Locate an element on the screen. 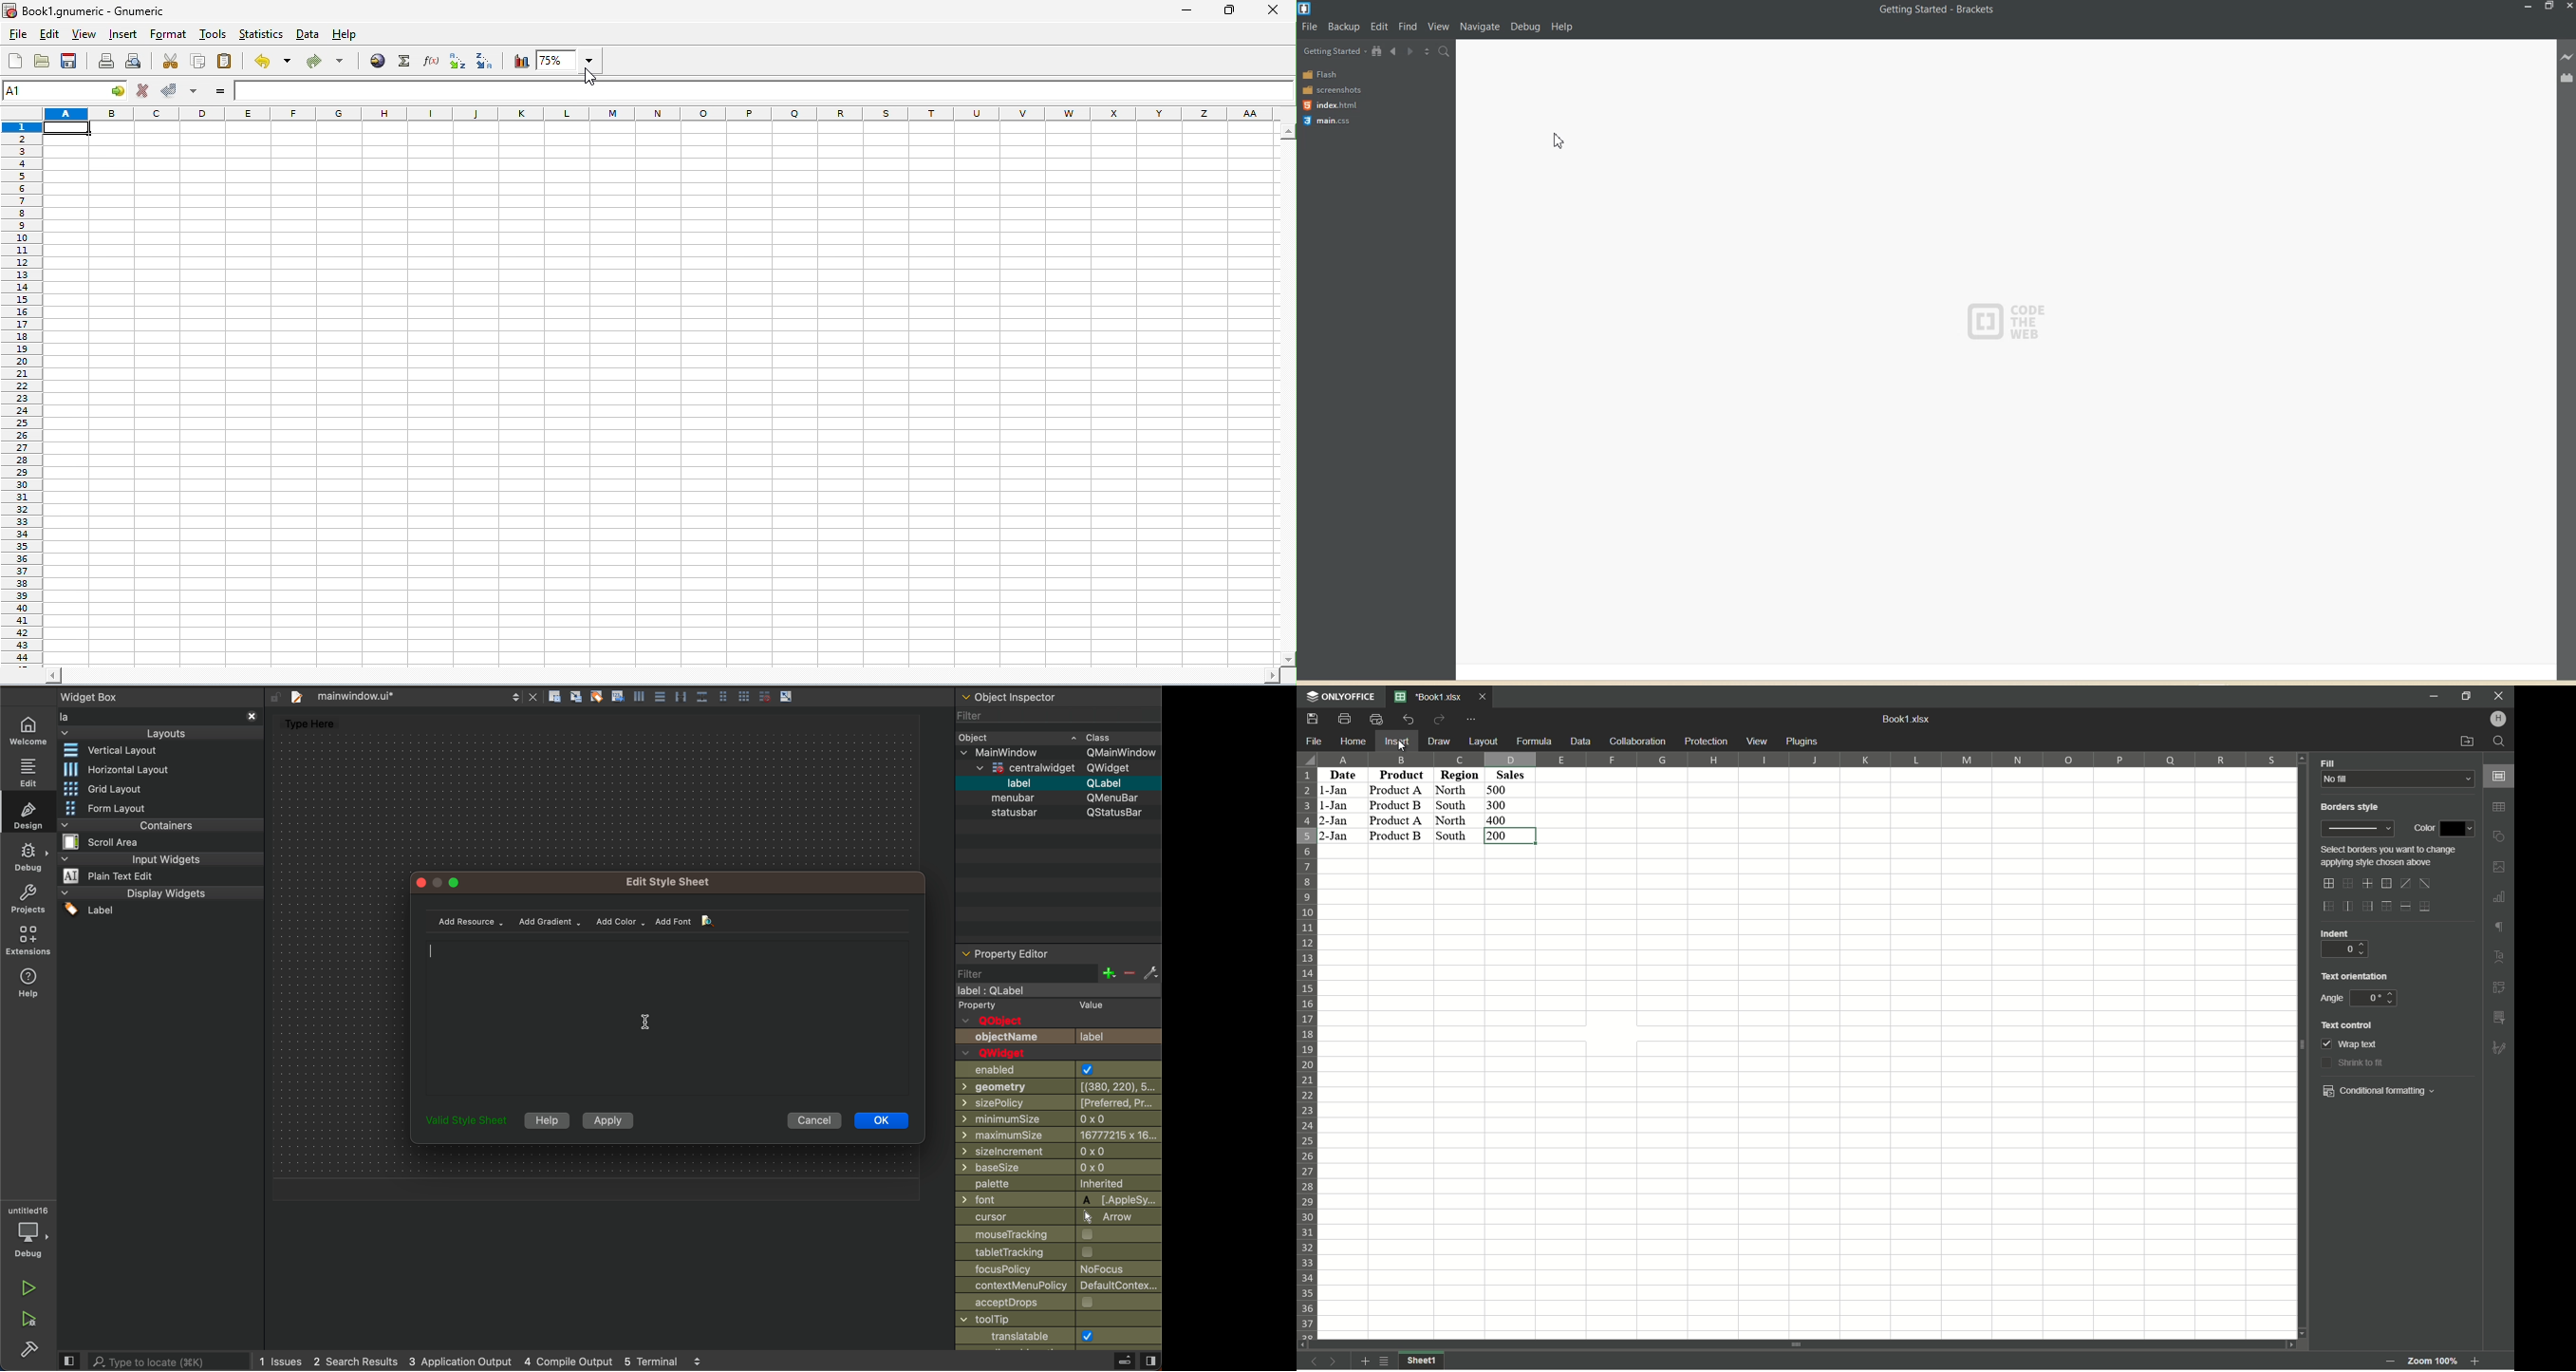  cursor is located at coordinates (591, 77).